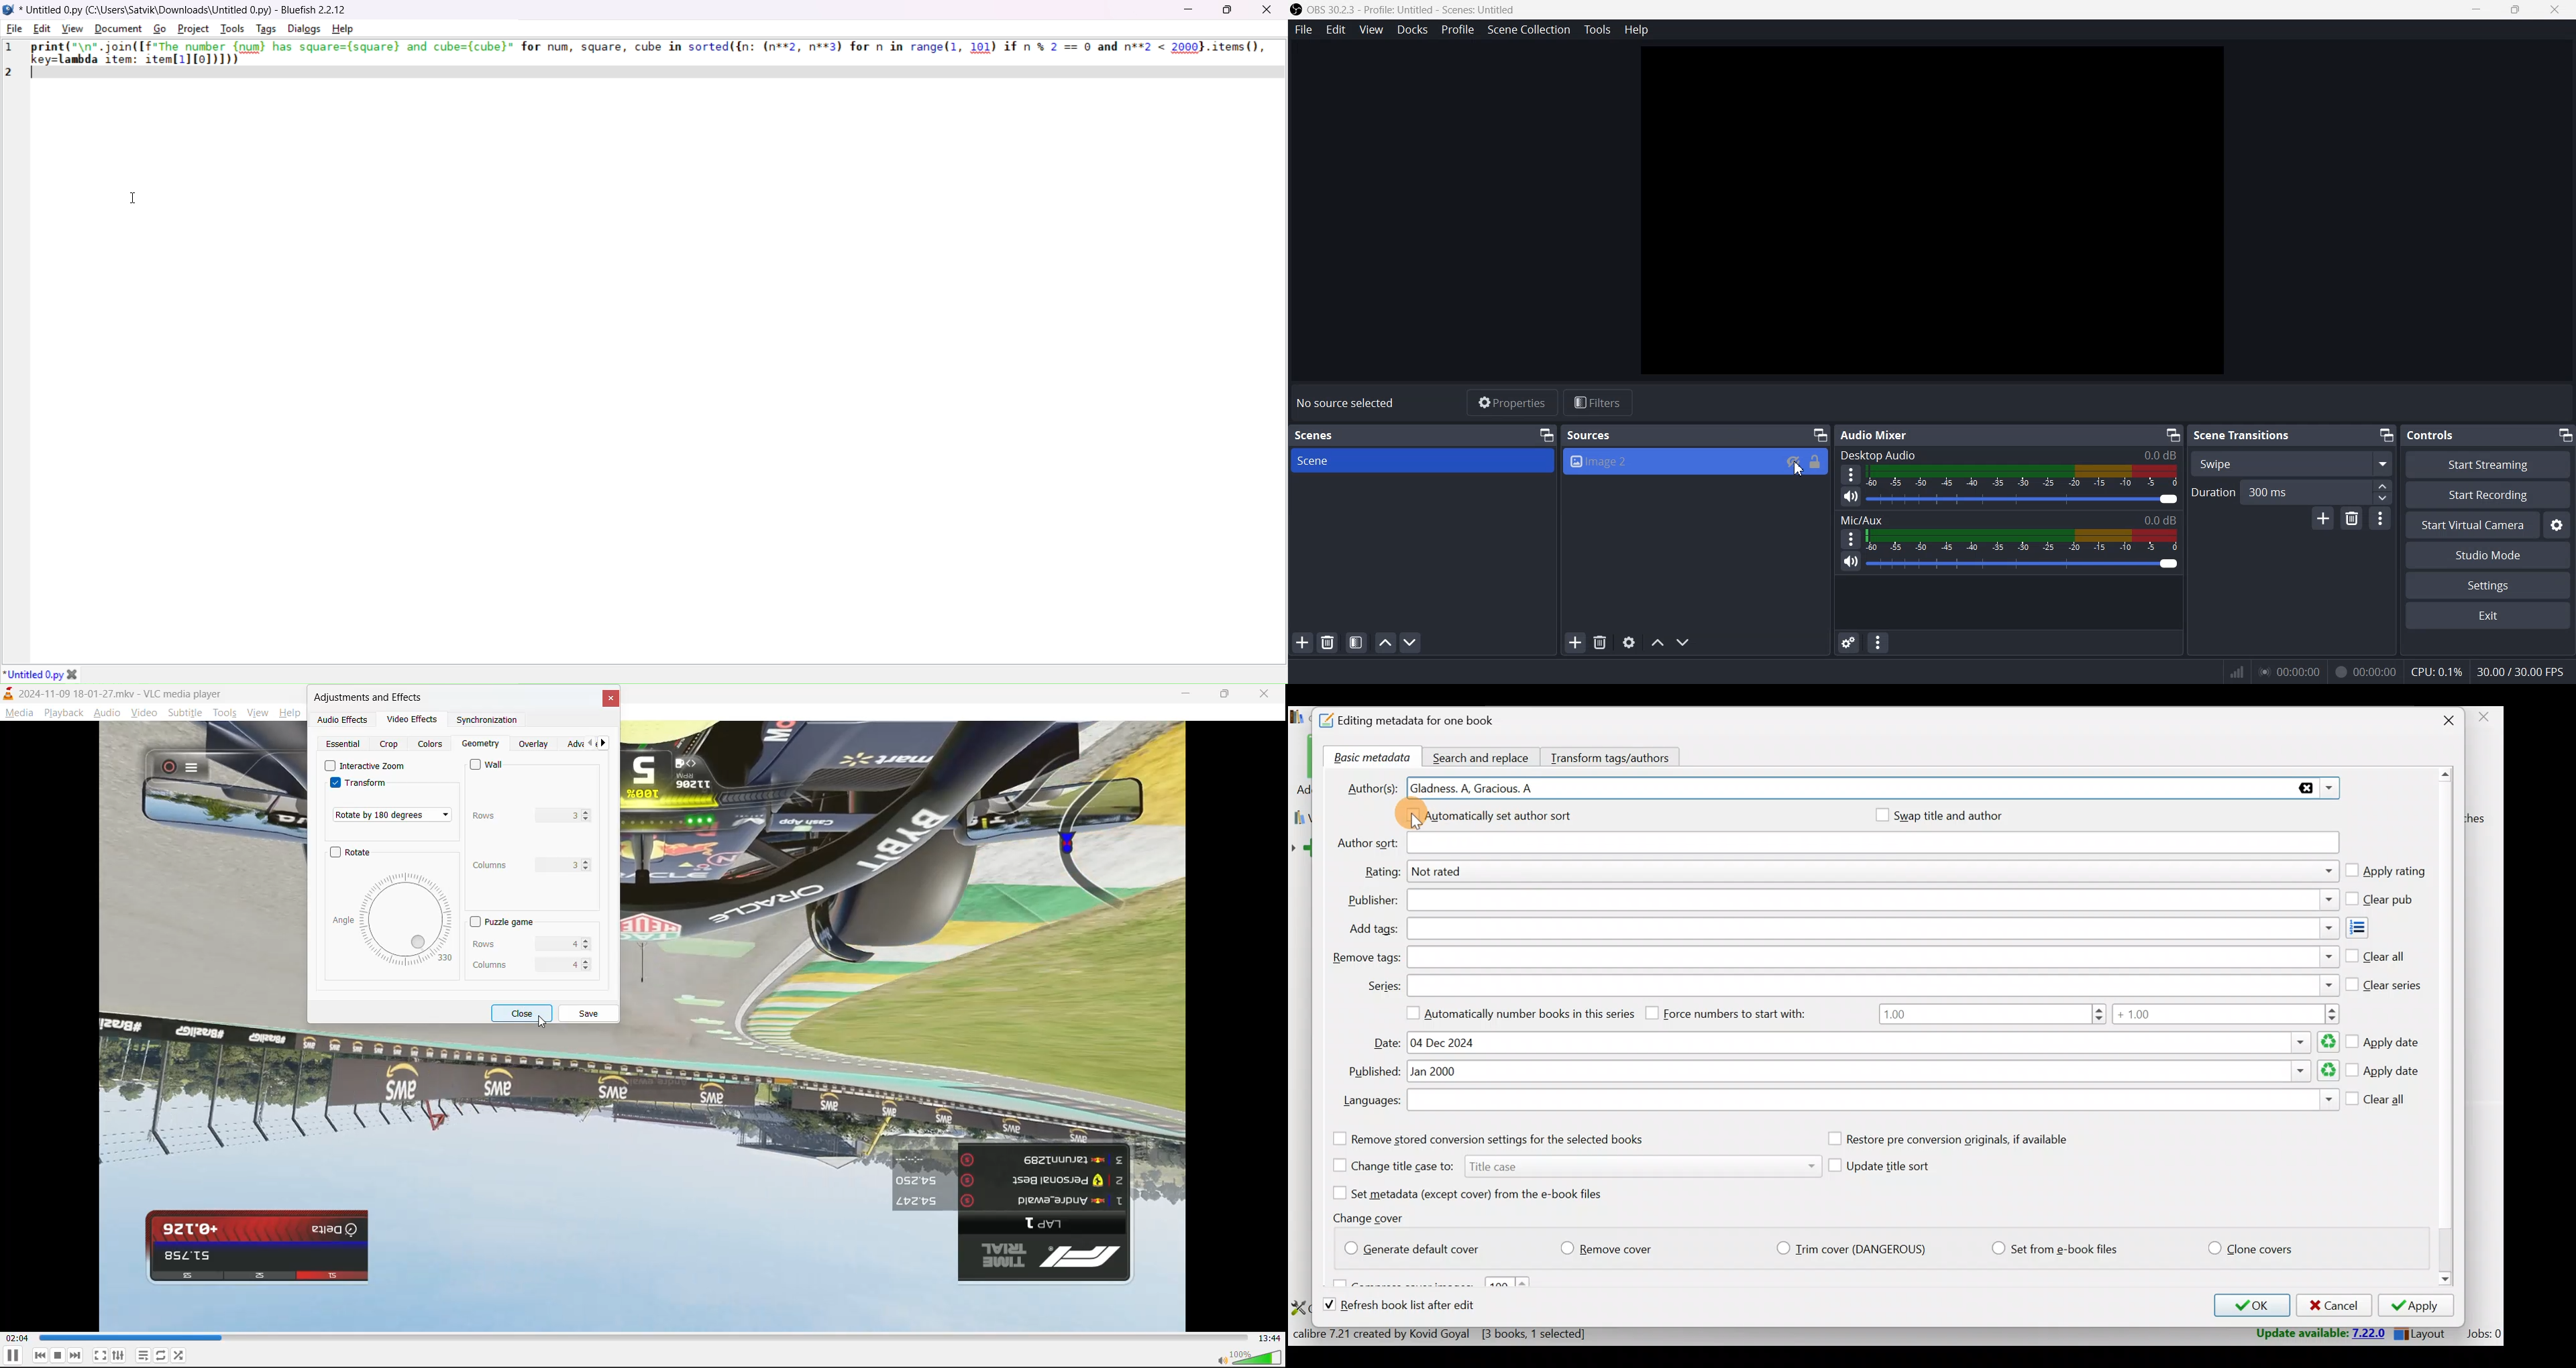 Image resolution: width=2576 pixels, height=1372 pixels. What do you see at coordinates (2561, 433) in the screenshot?
I see `Minimize` at bounding box center [2561, 433].